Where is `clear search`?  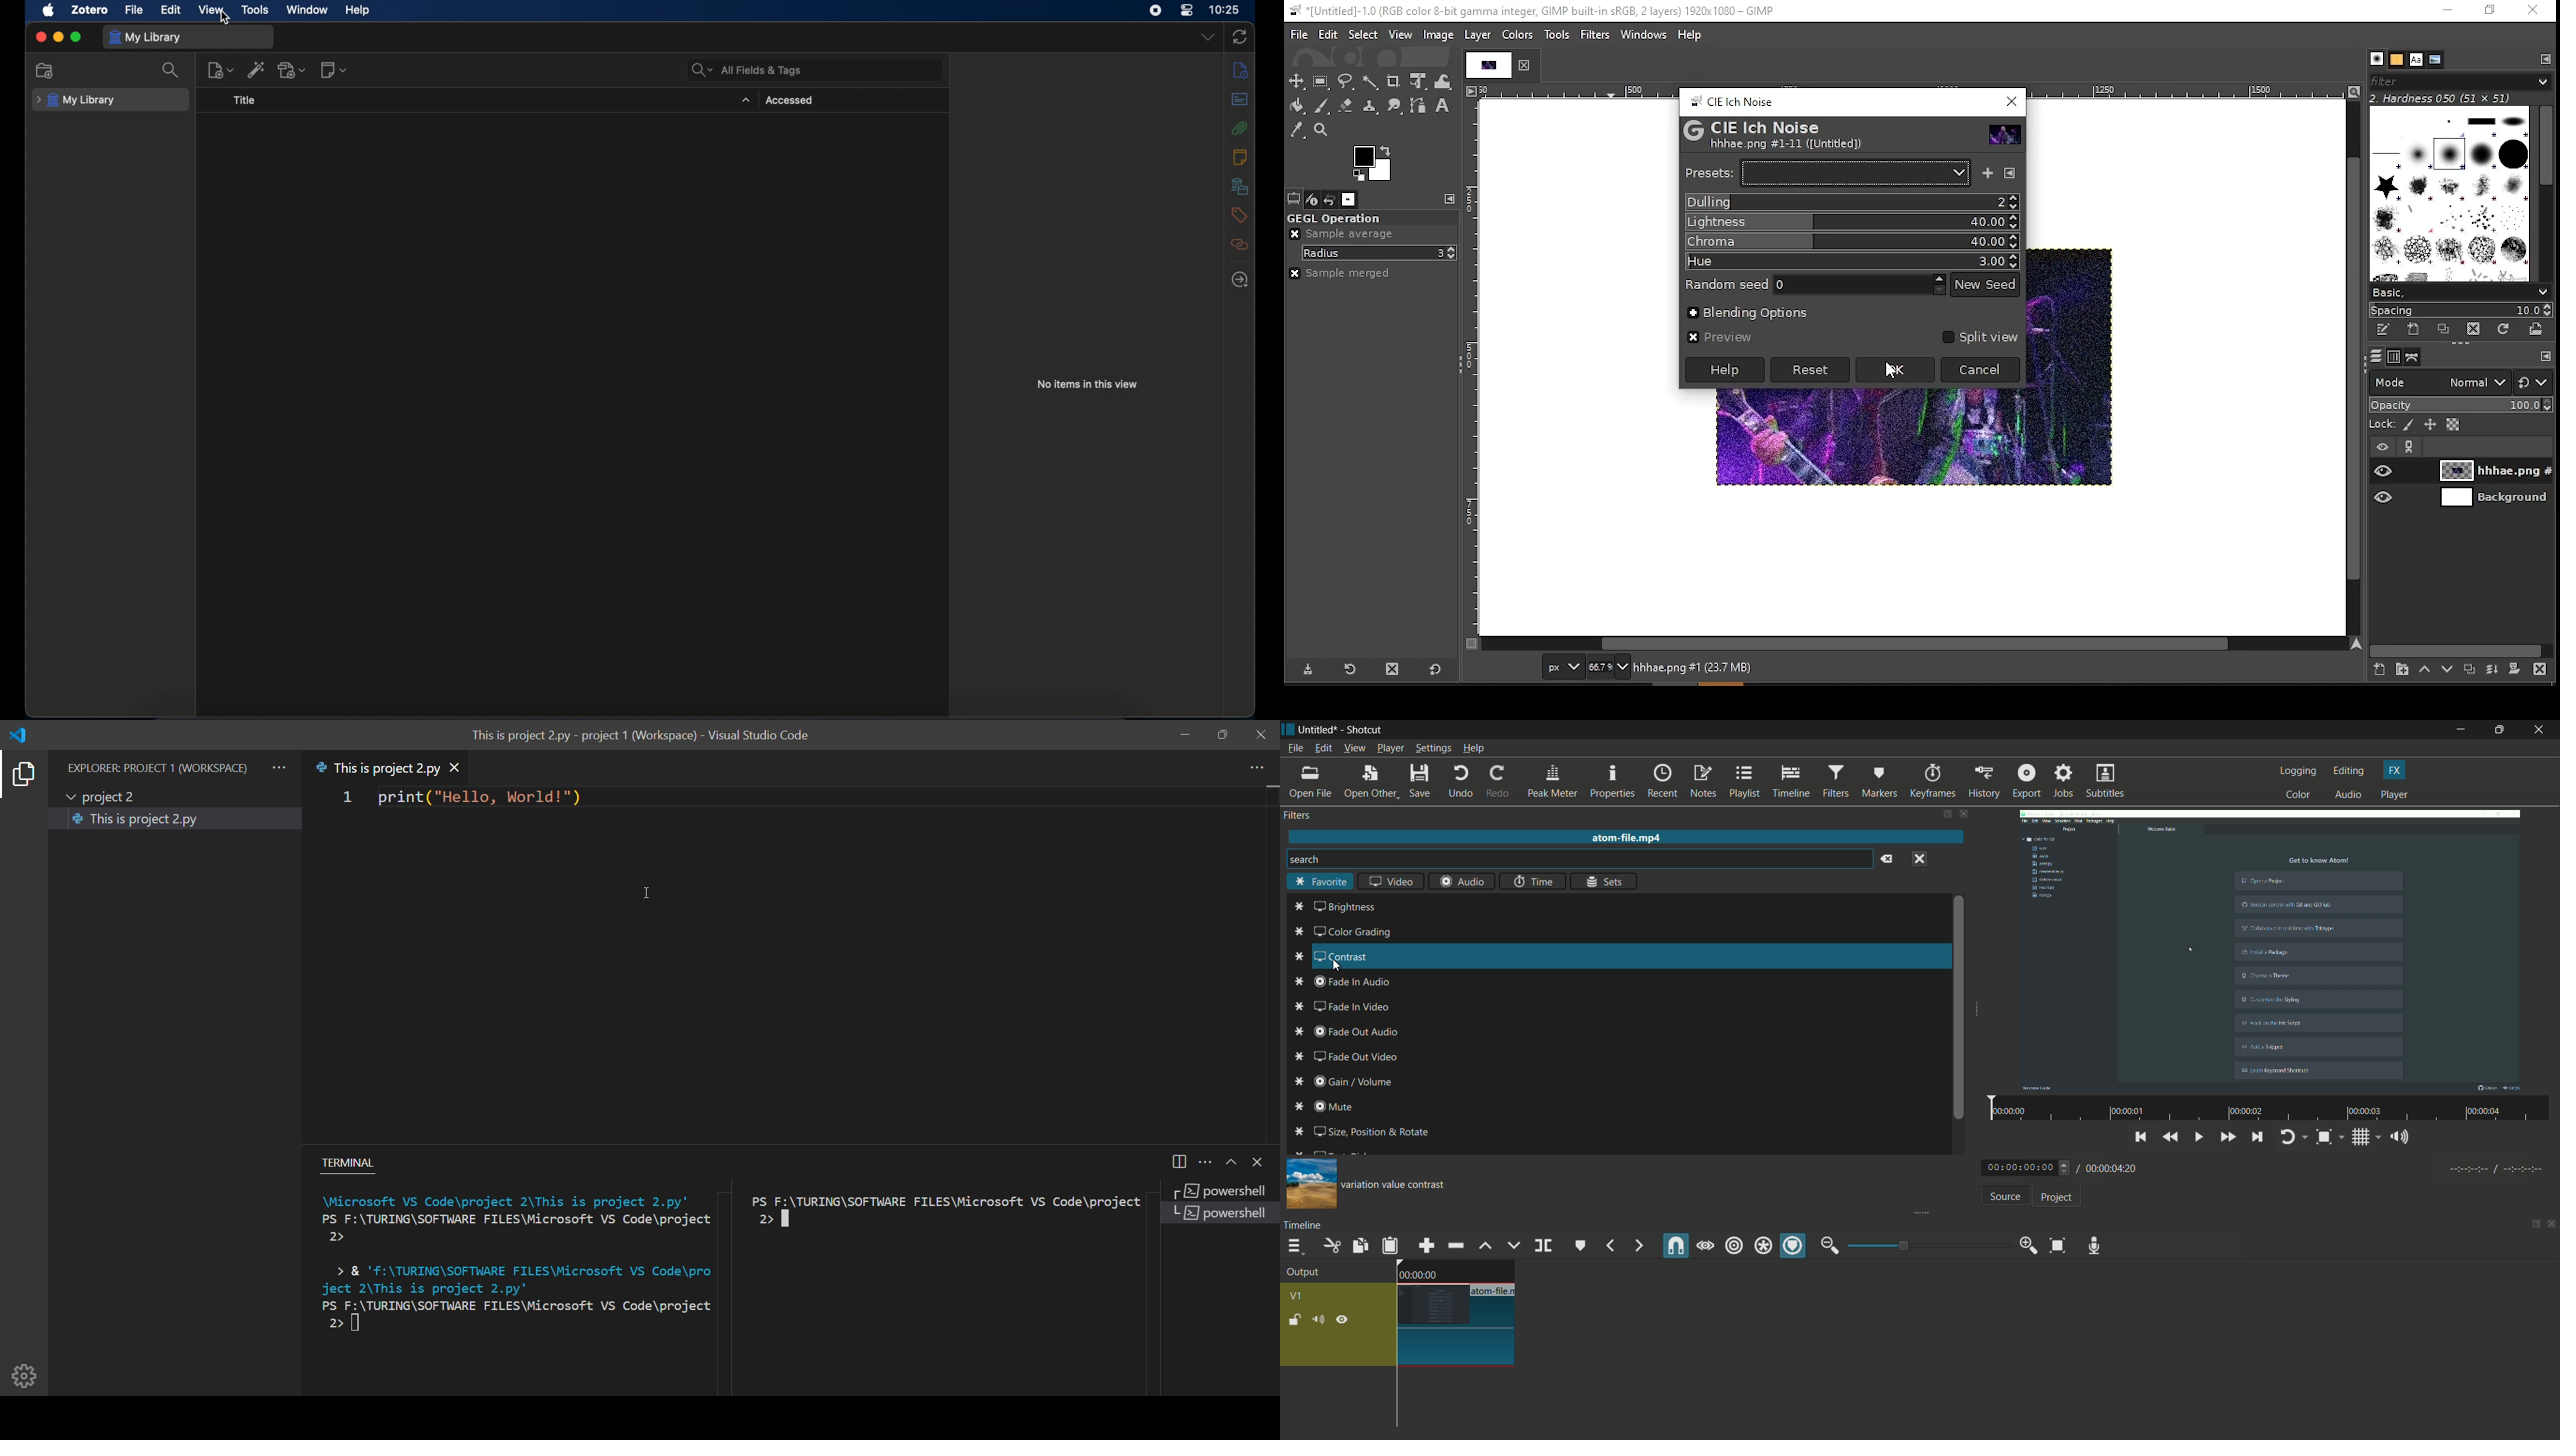
clear search is located at coordinates (1885, 859).